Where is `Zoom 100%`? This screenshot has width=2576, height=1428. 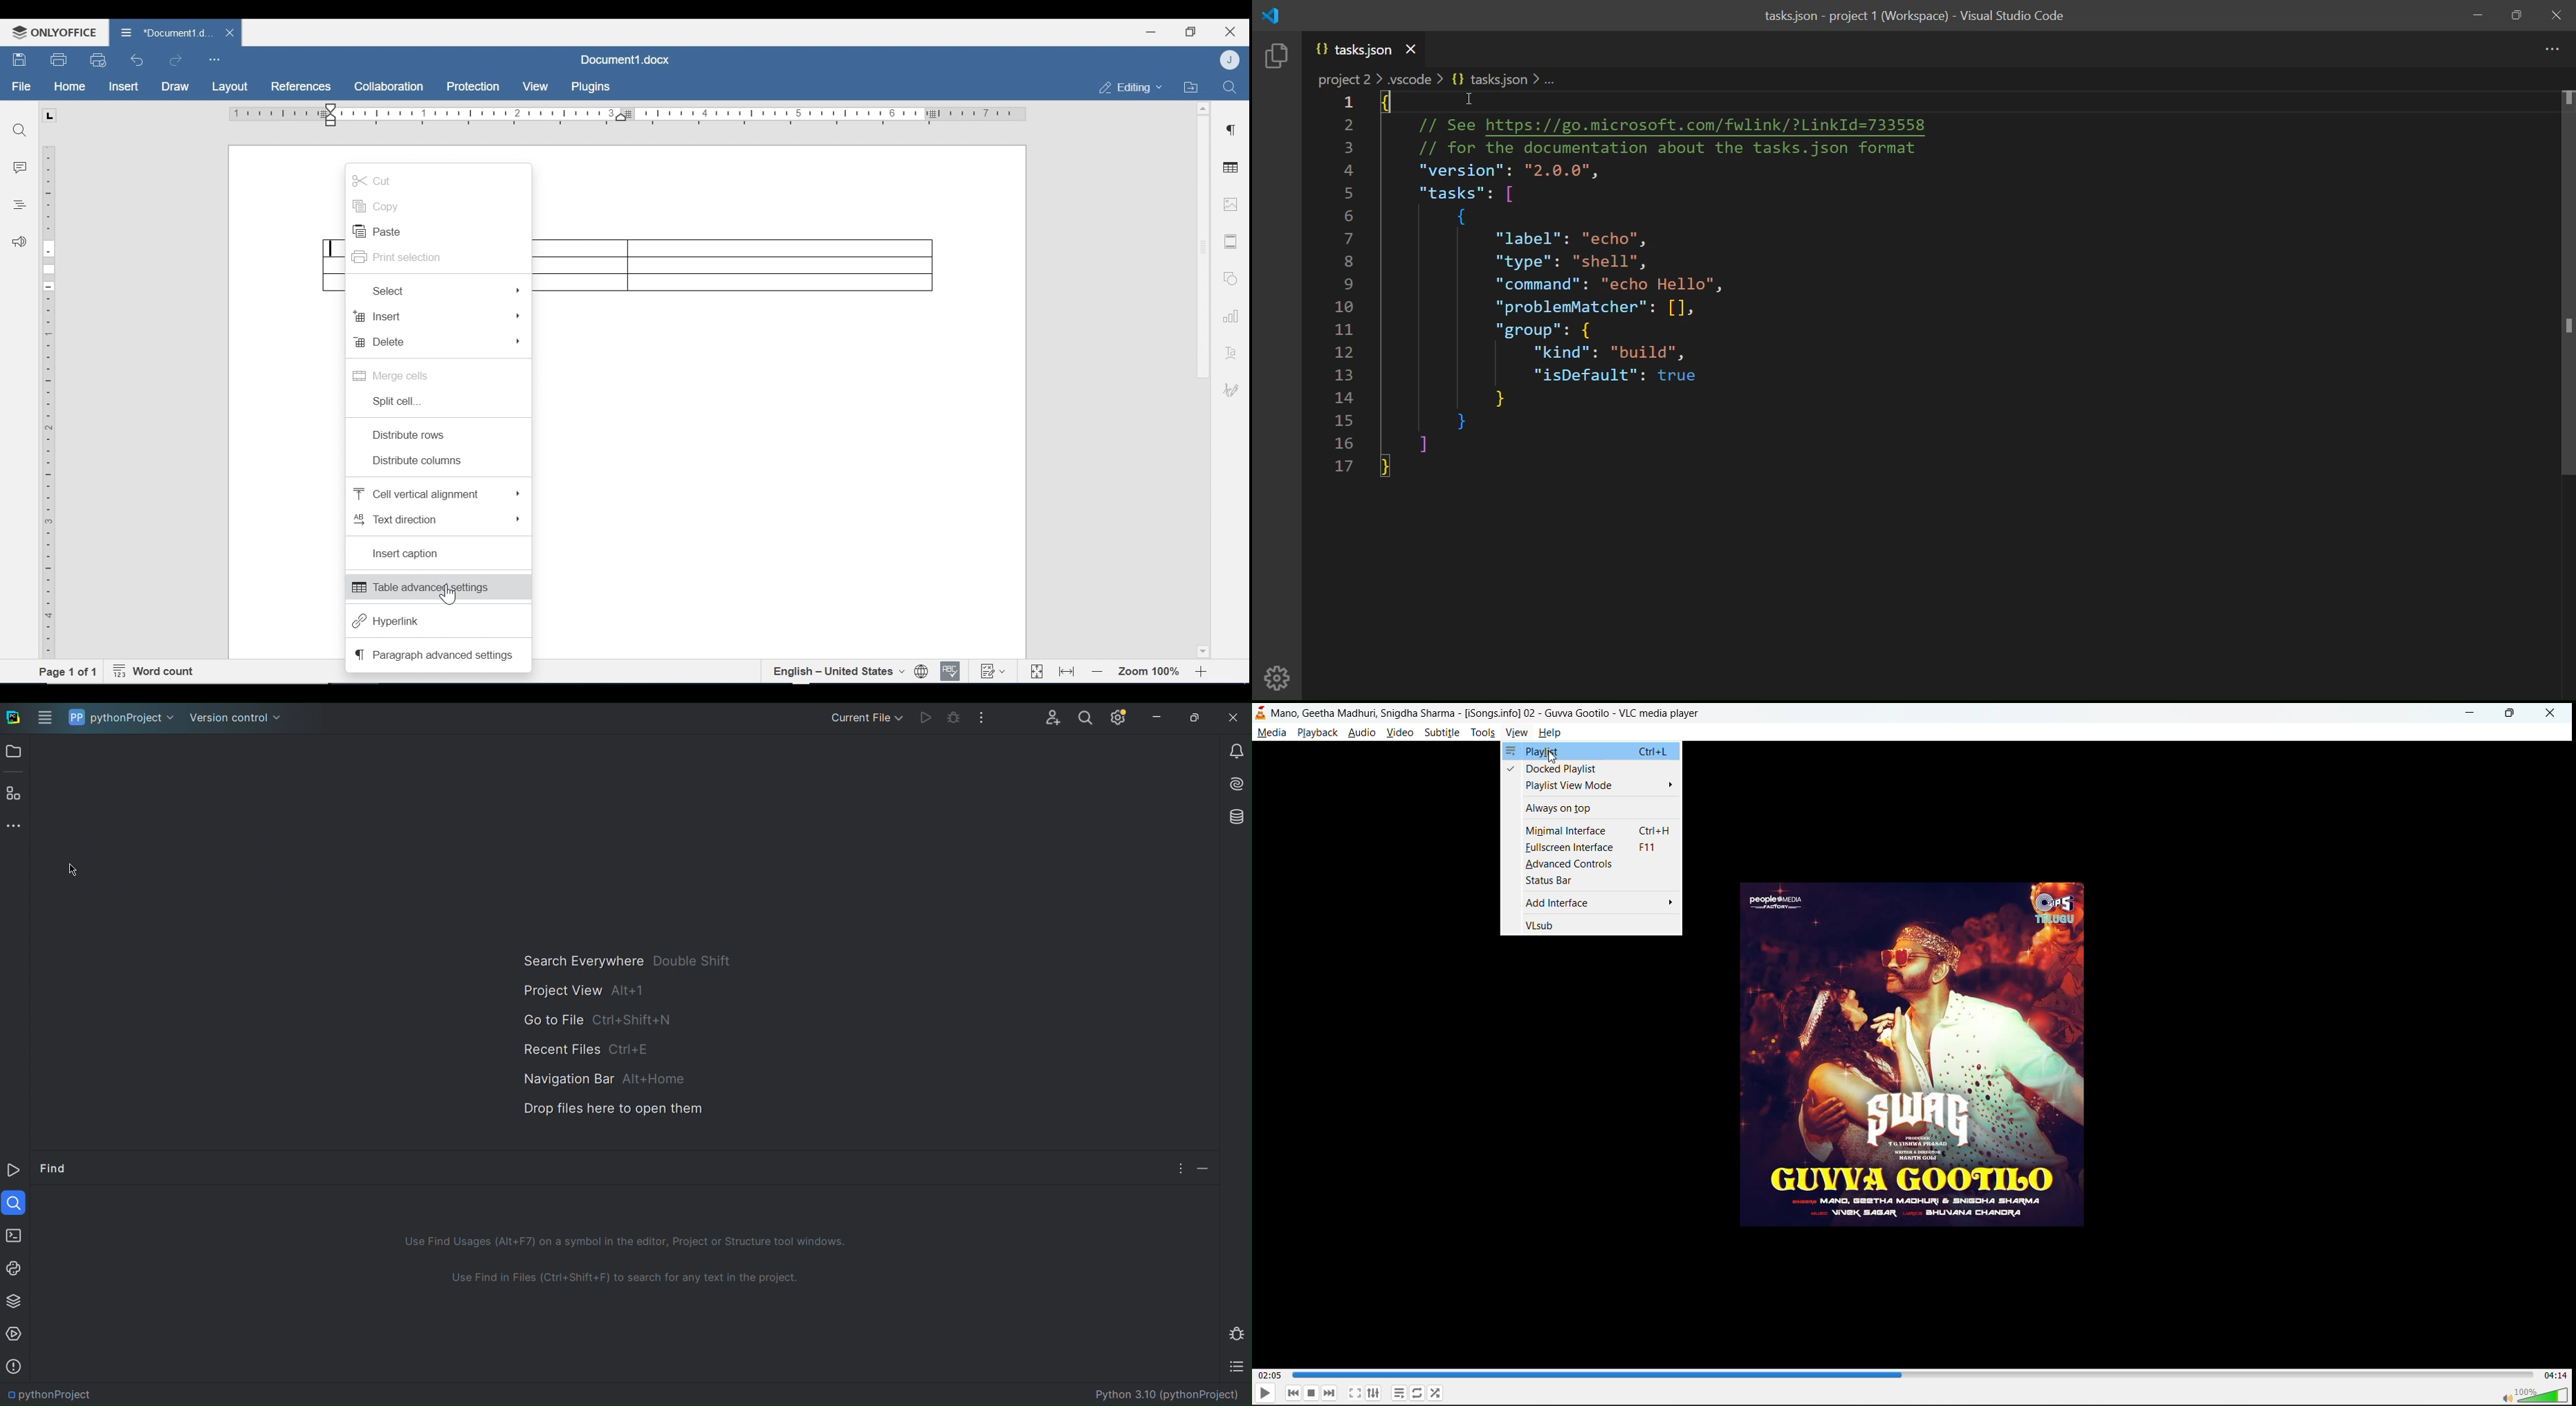
Zoom 100% is located at coordinates (1150, 672).